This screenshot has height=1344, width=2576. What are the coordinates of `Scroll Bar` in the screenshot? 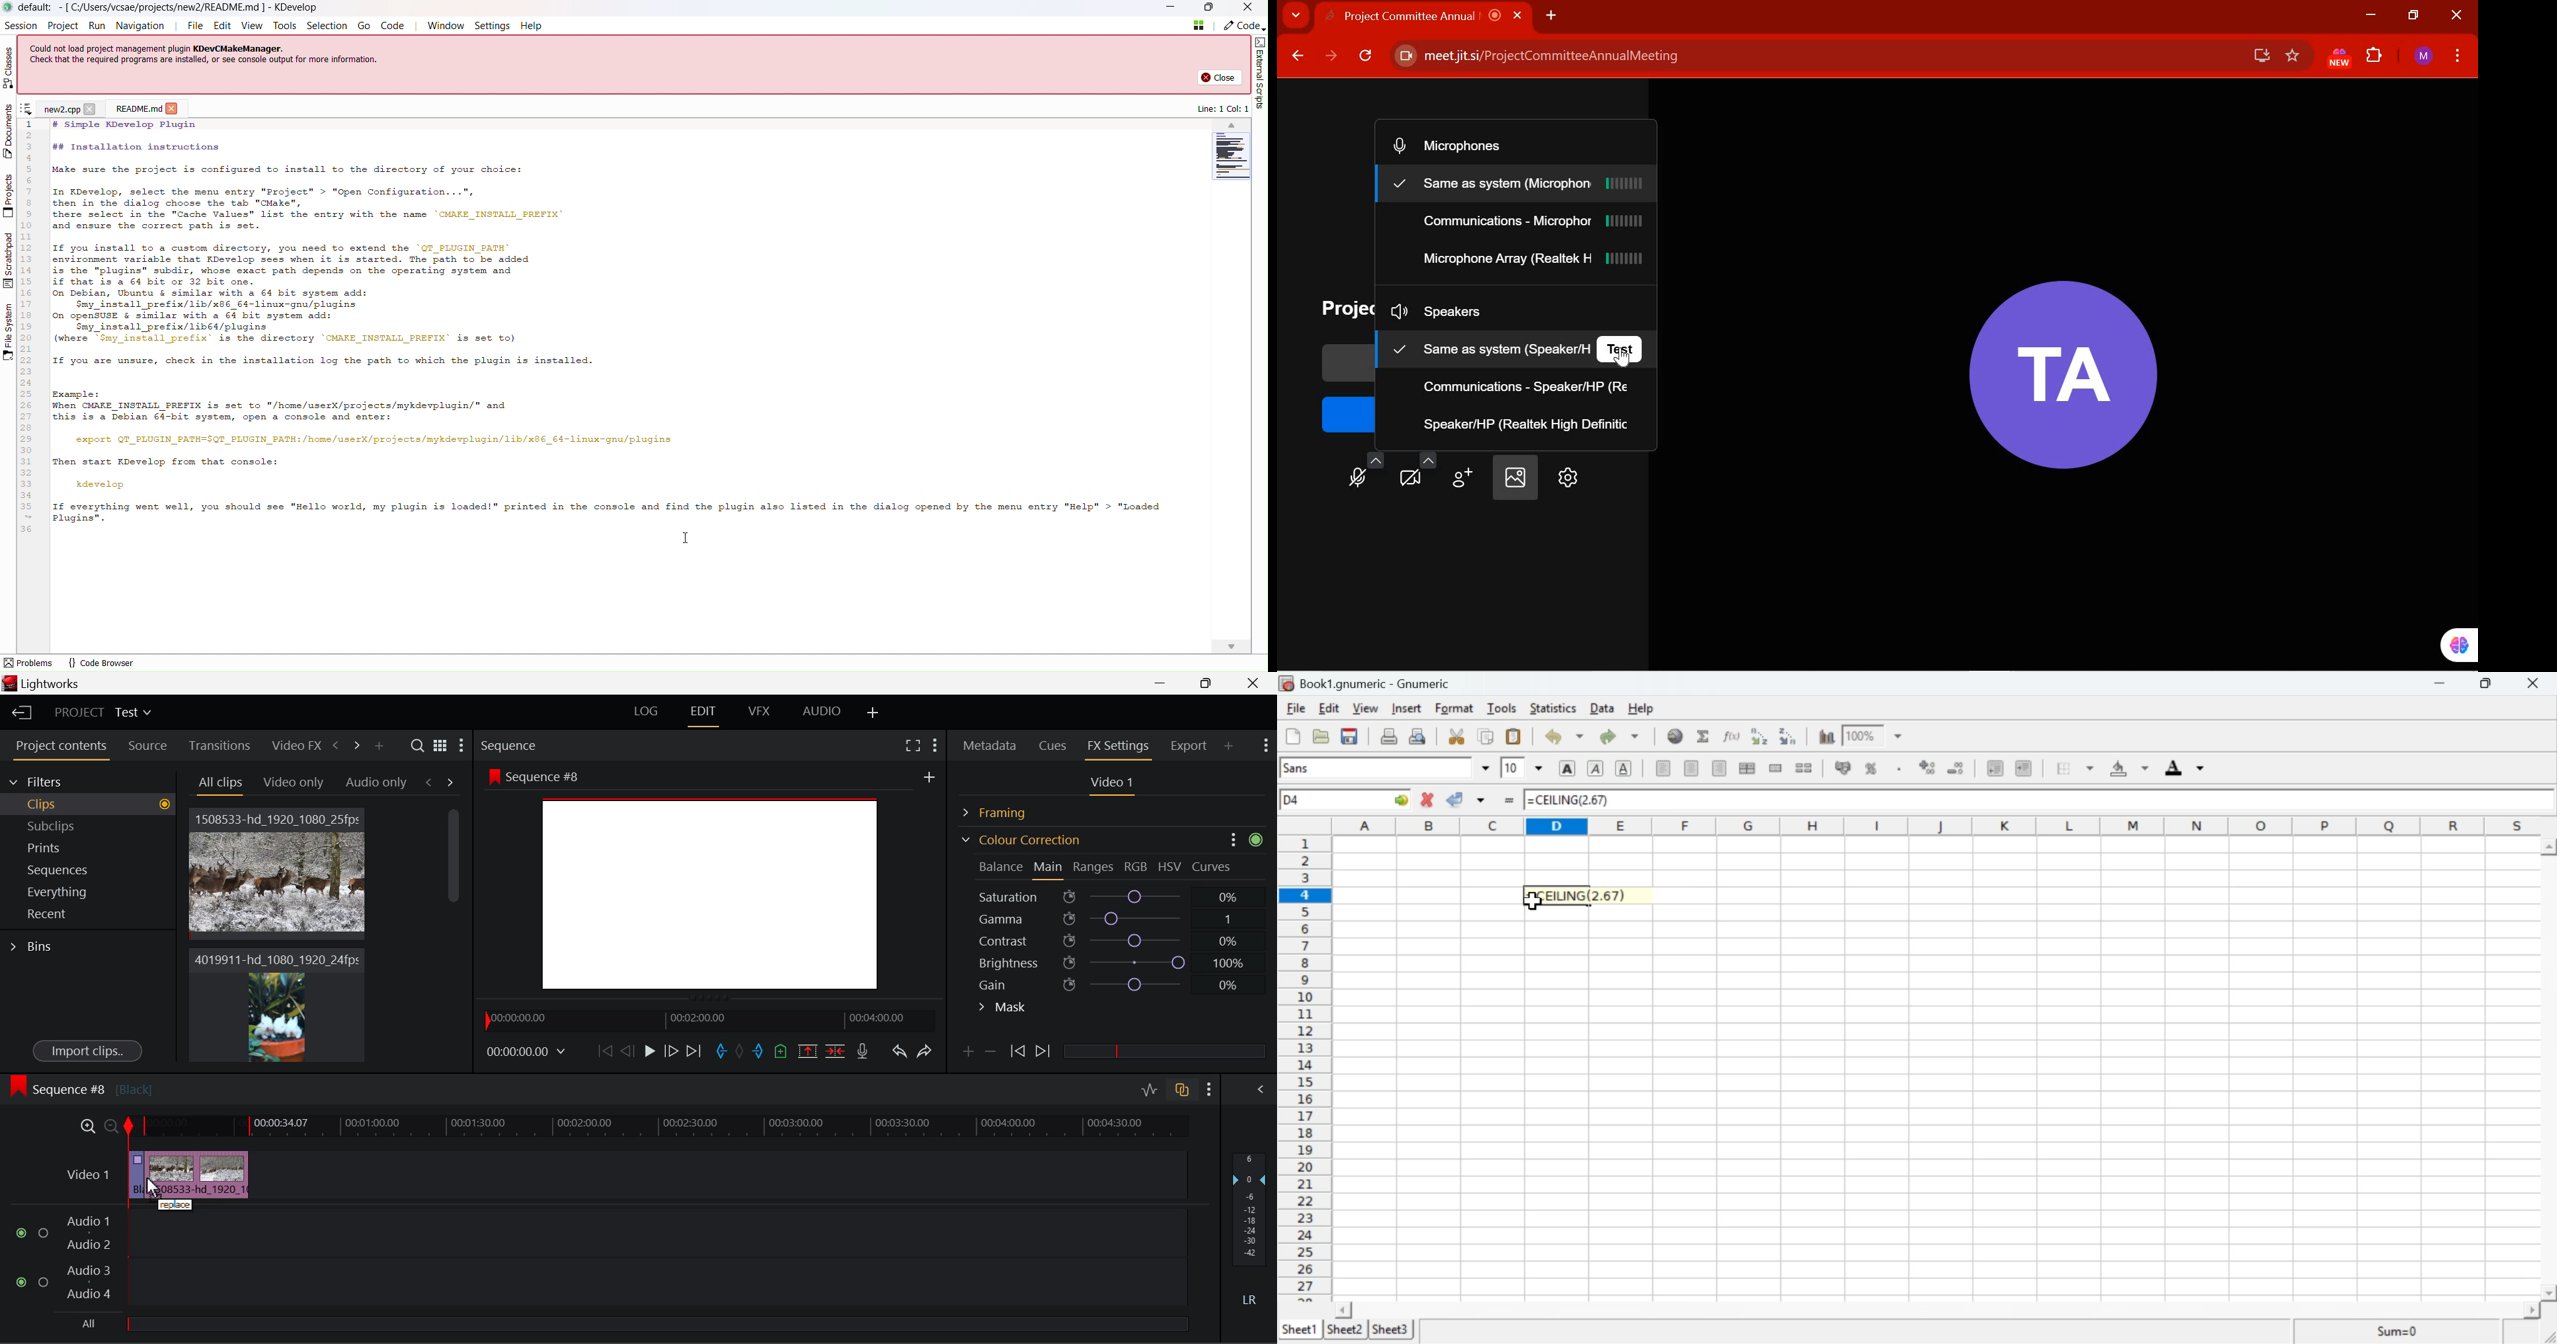 It's located at (454, 925).